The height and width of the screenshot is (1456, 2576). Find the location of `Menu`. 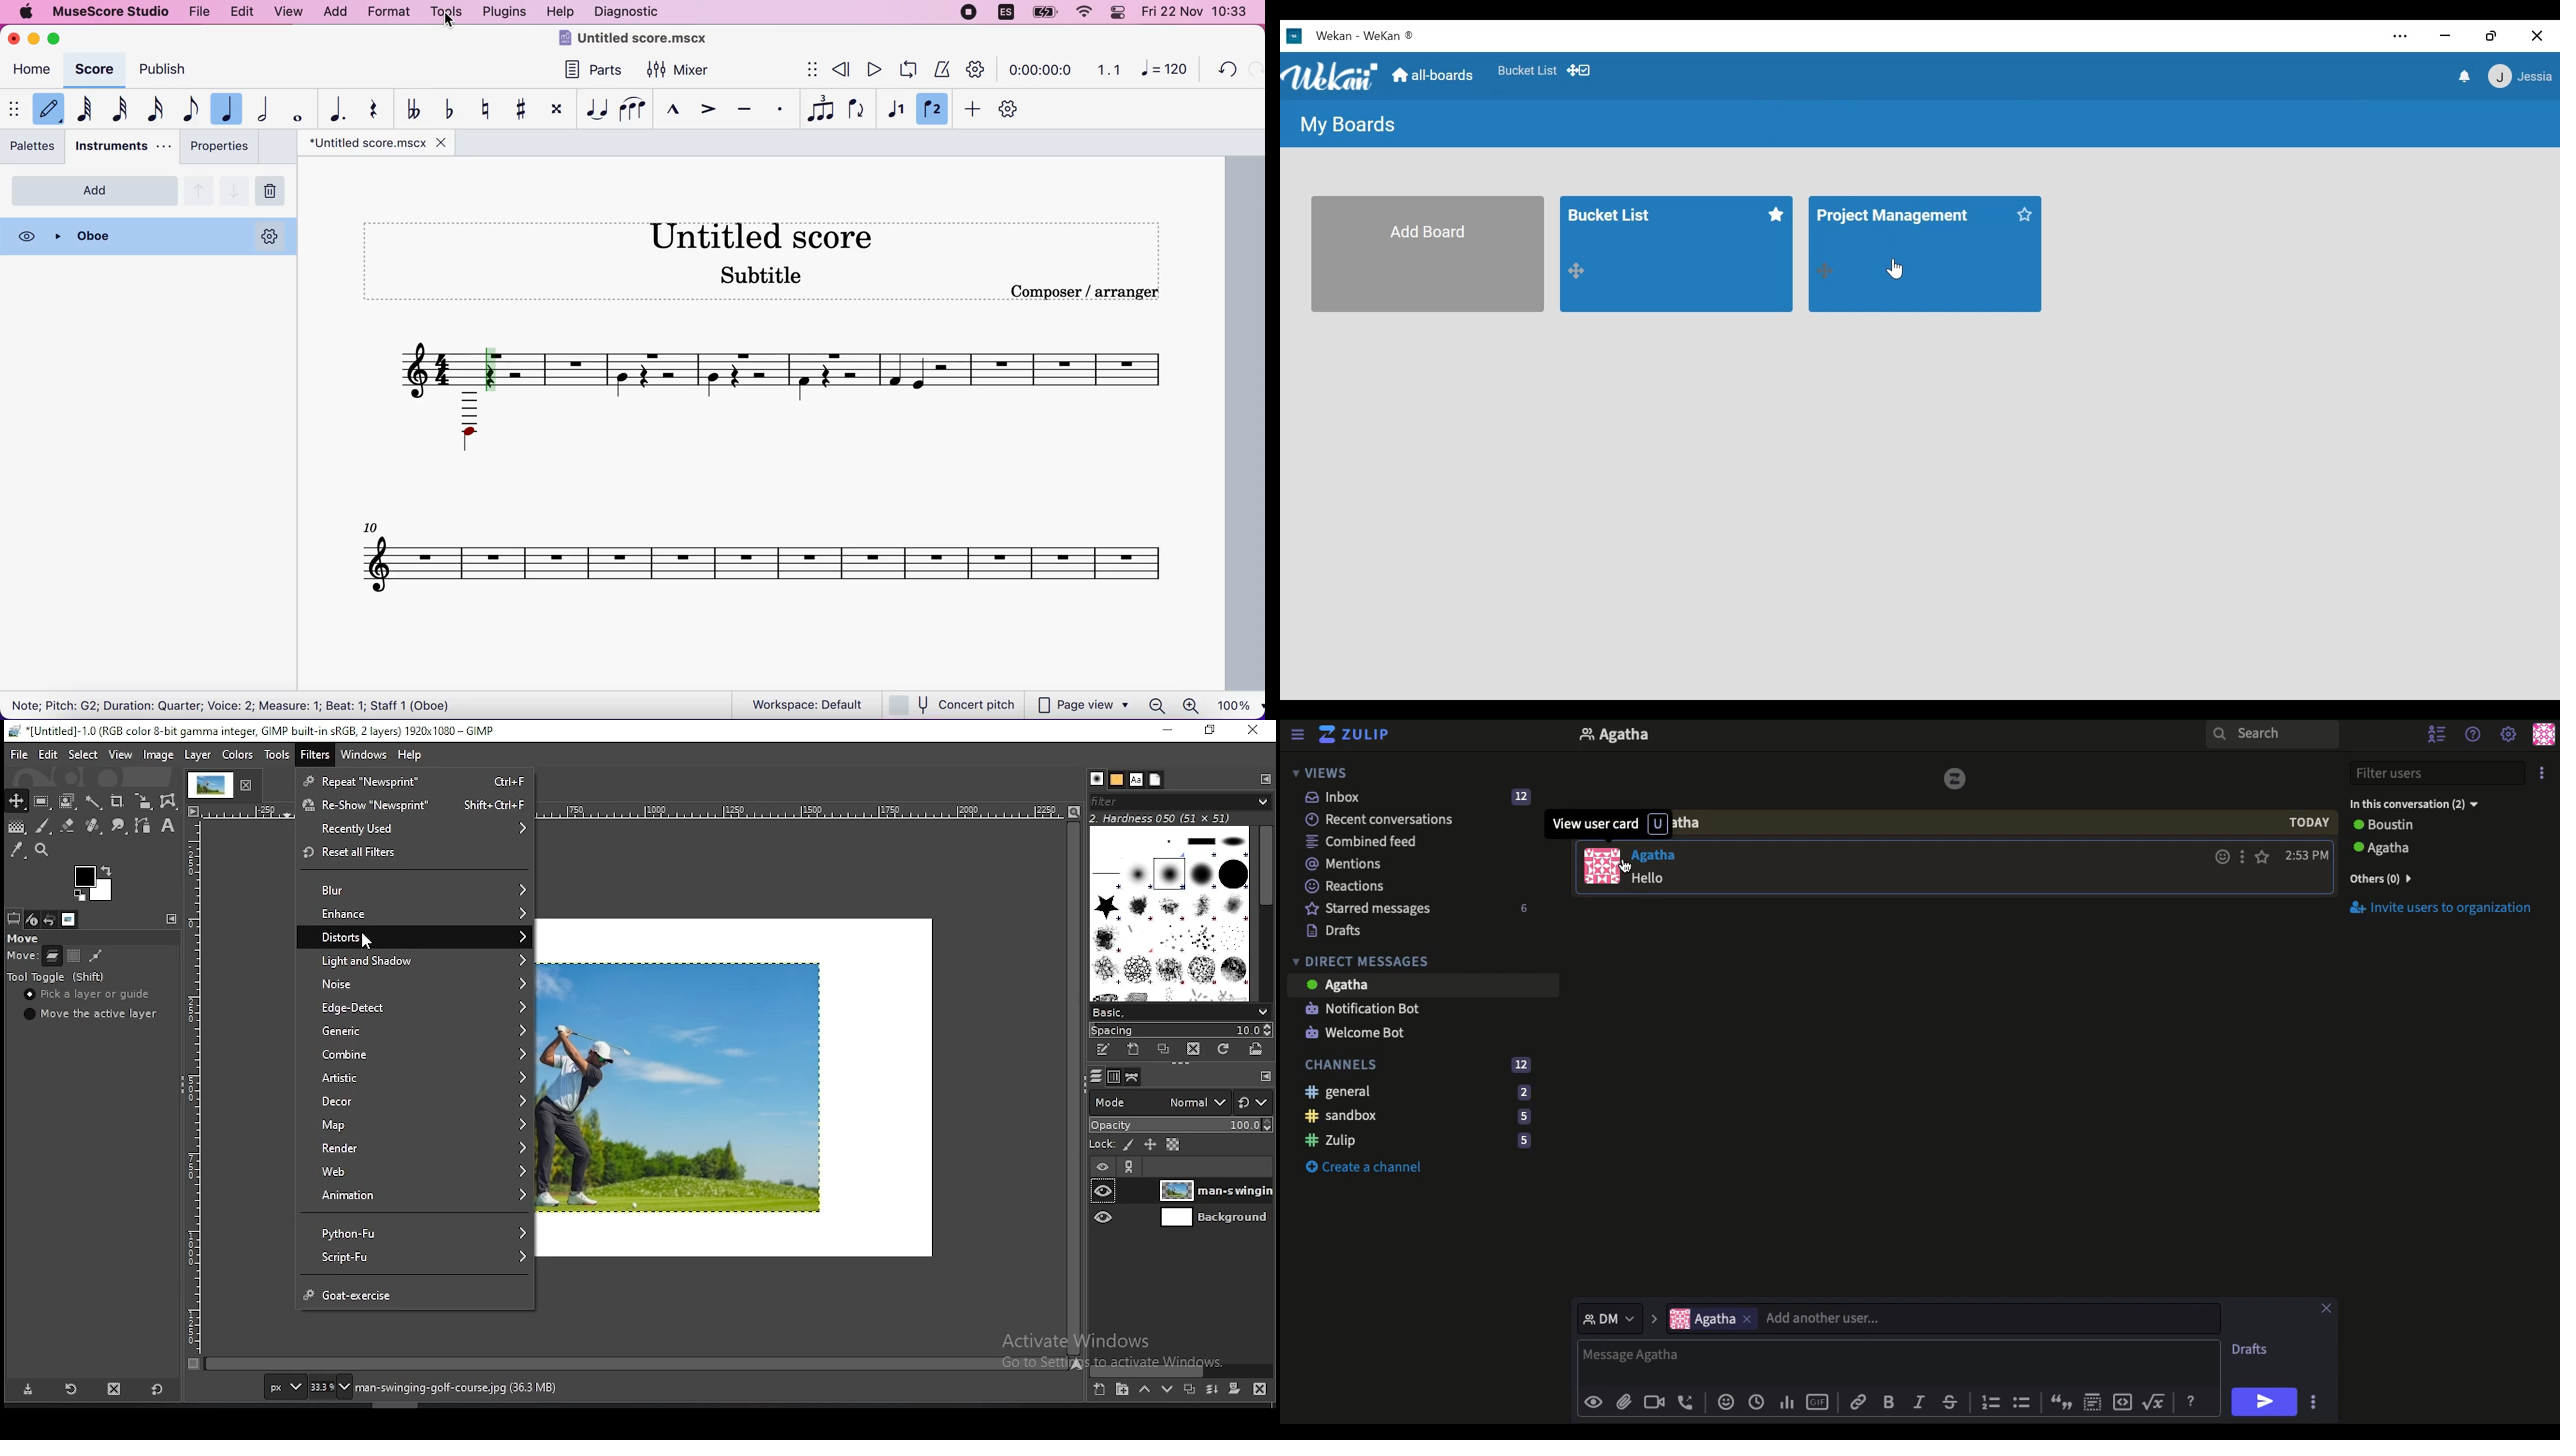

Menu is located at coordinates (1298, 736).